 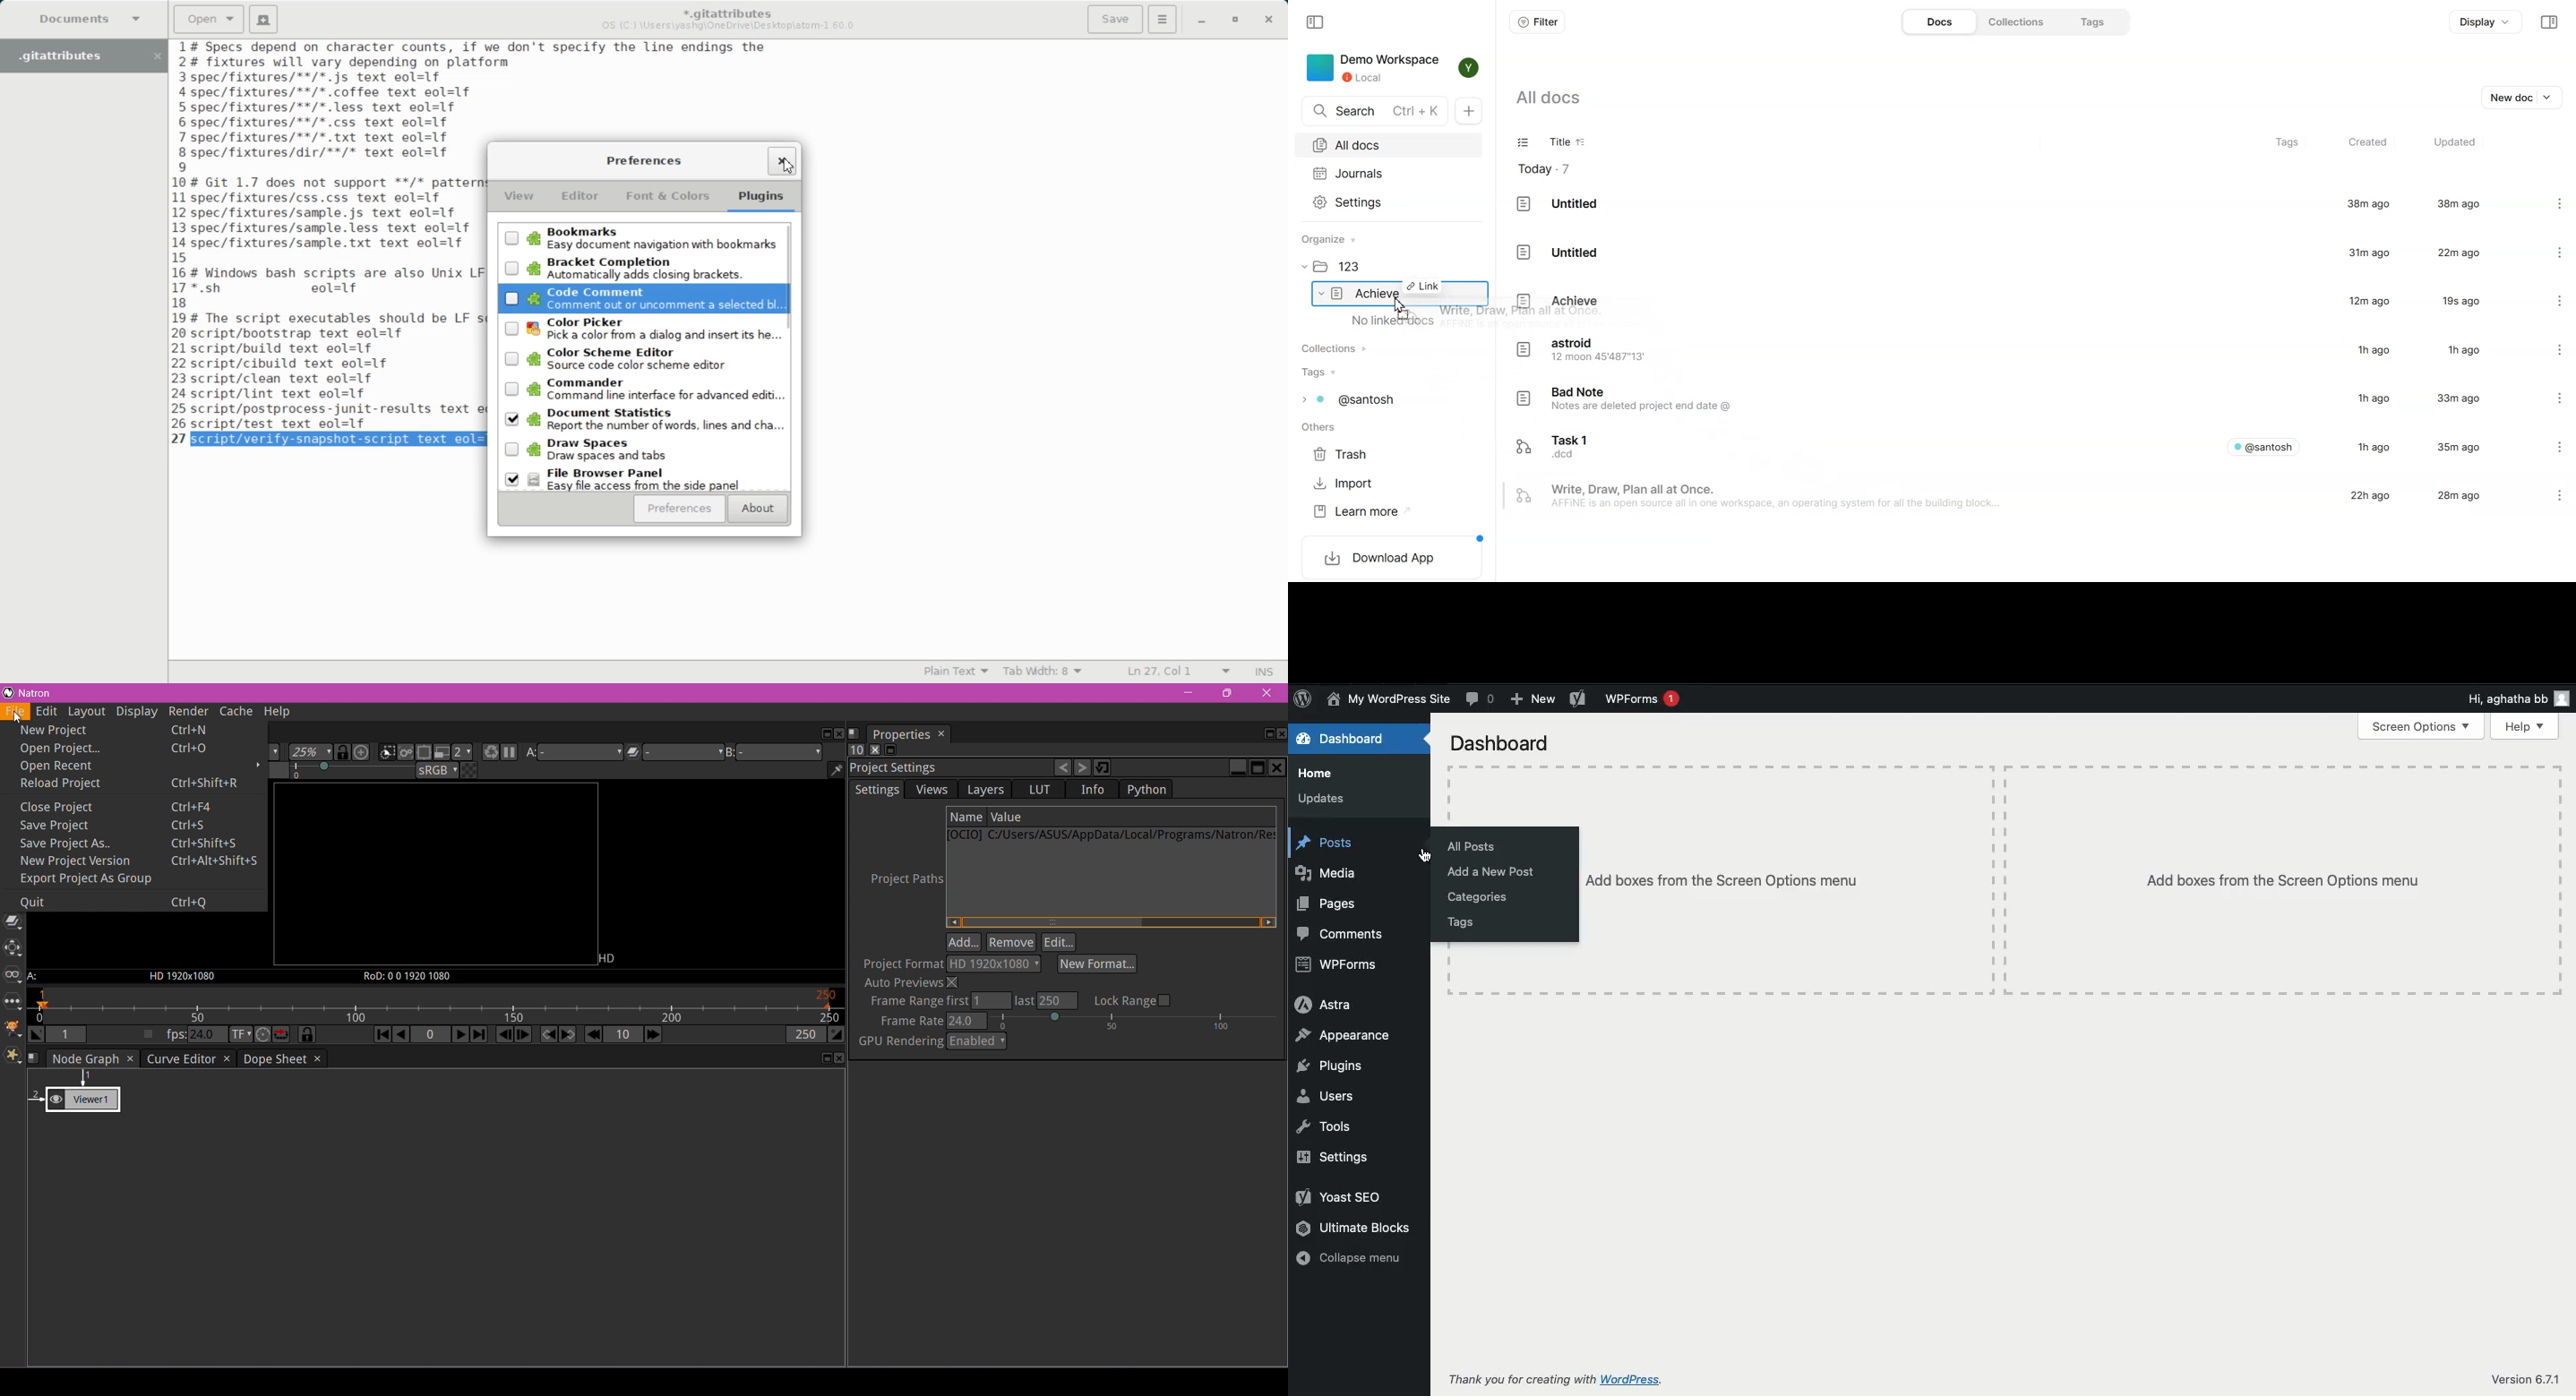 What do you see at coordinates (1264, 672) in the screenshot?
I see `INS` at bounding box center [1264, 672].